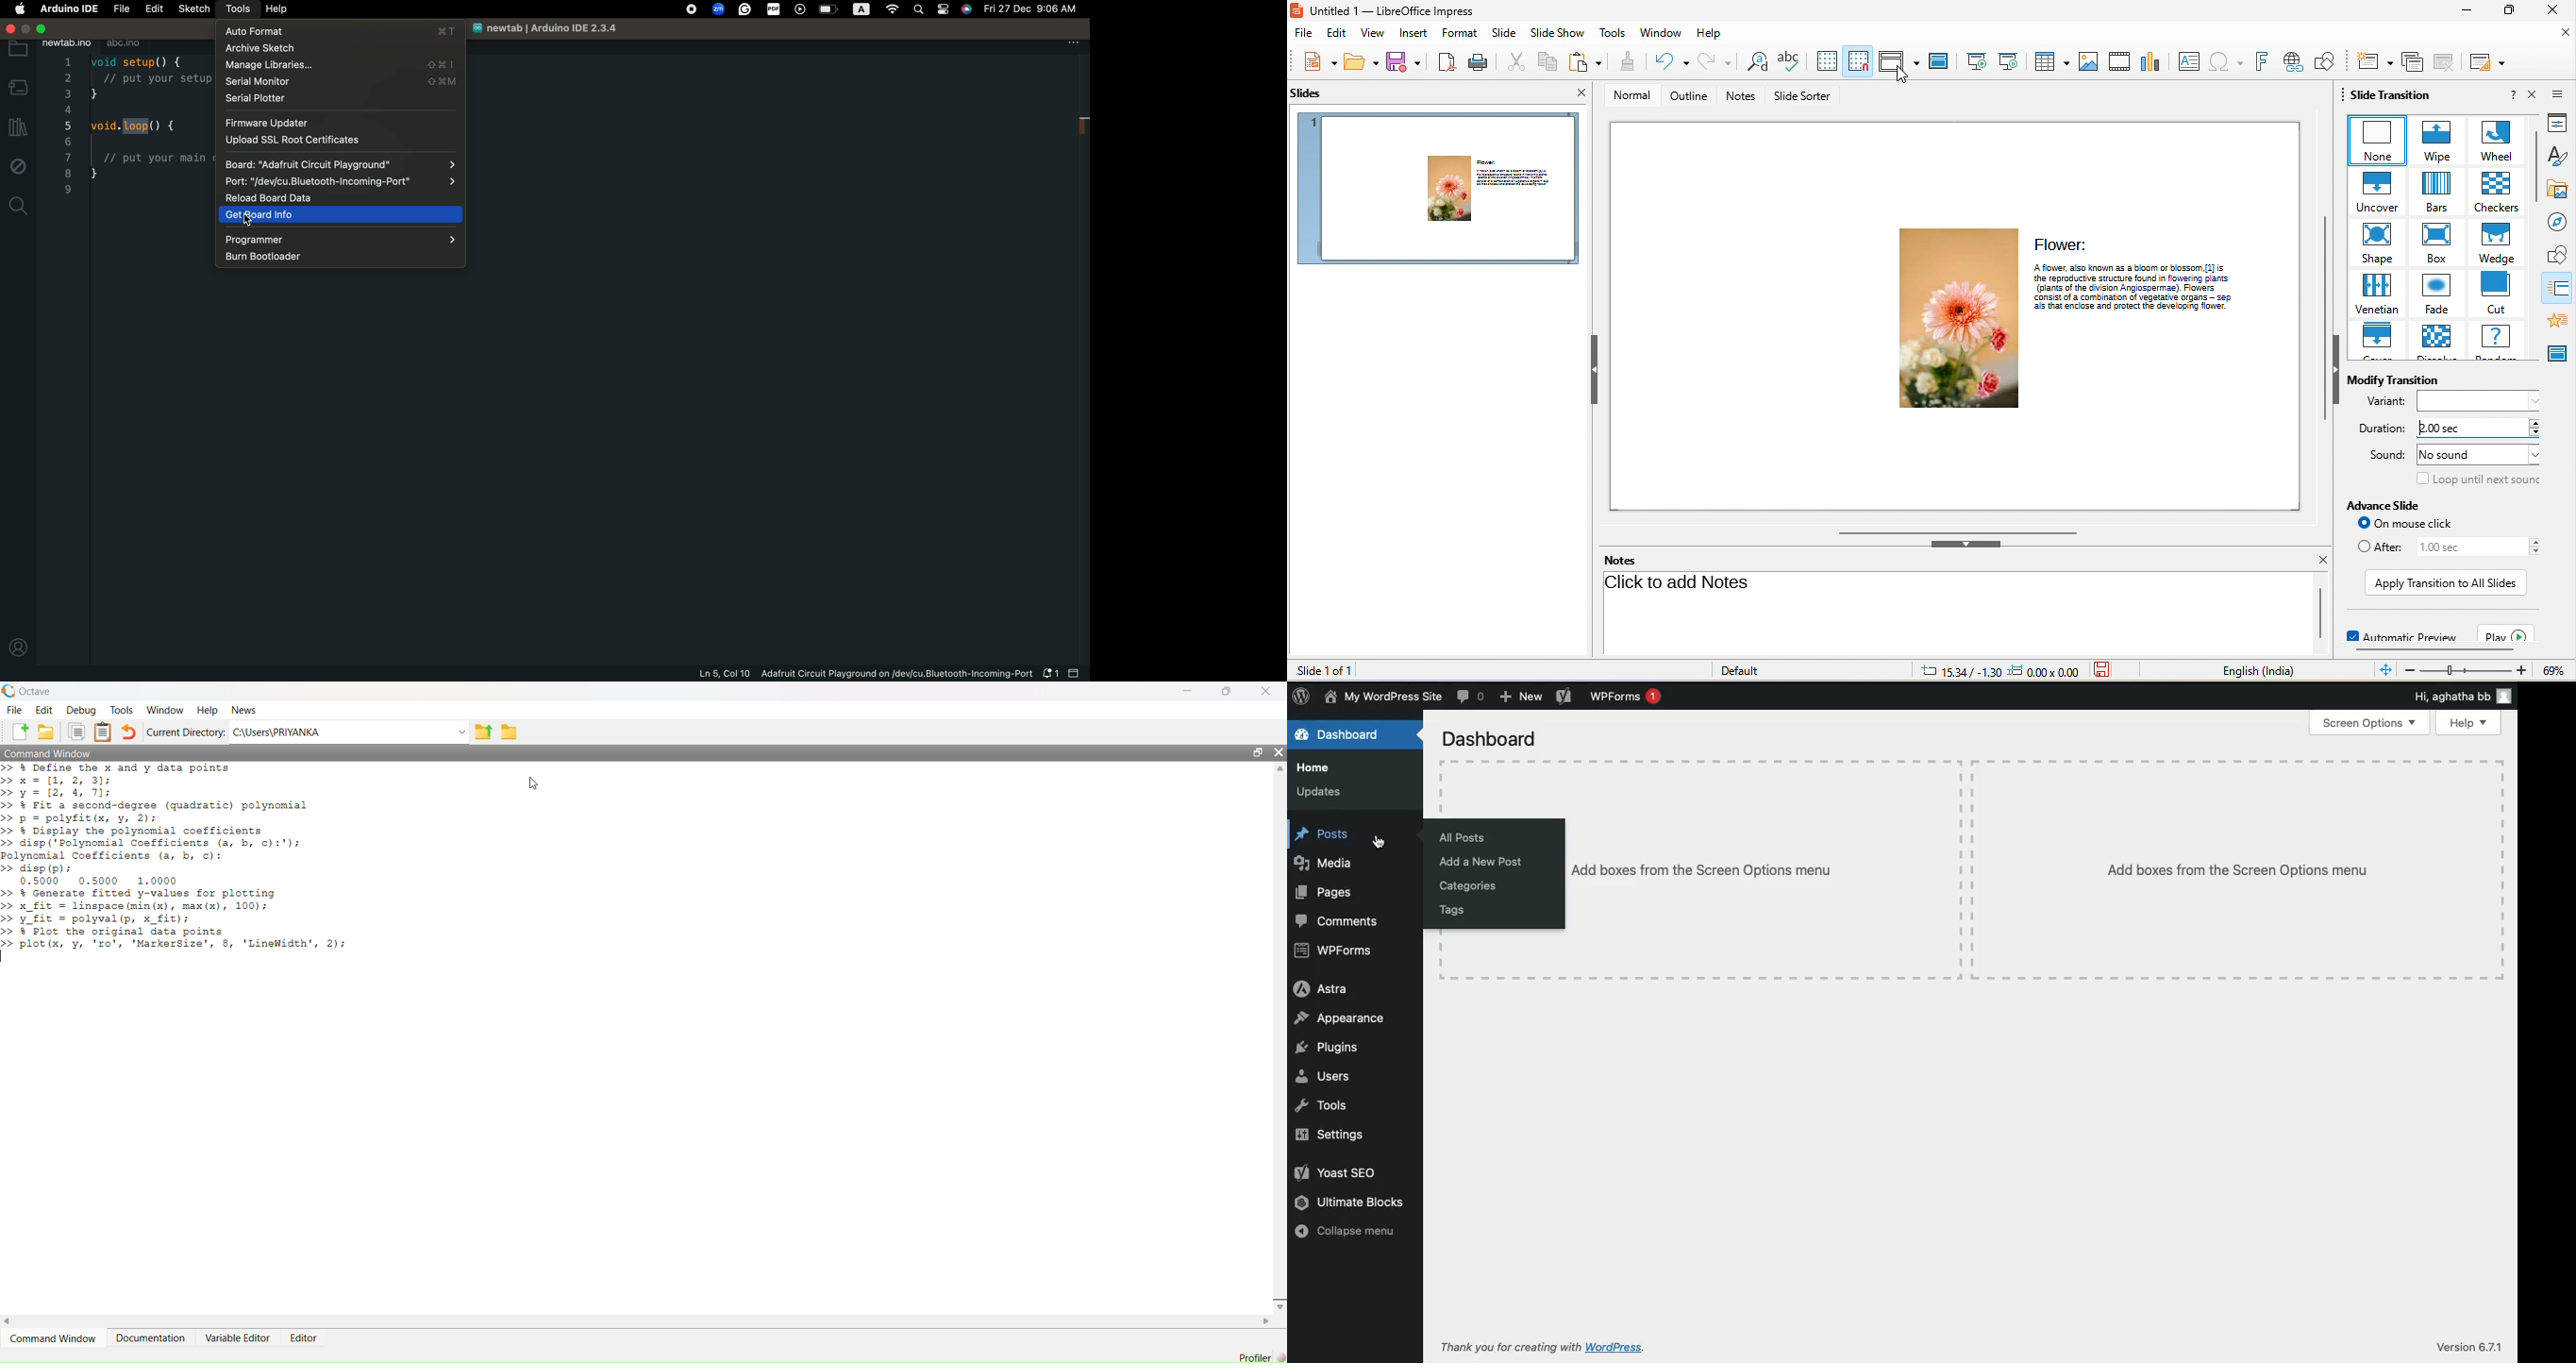  I want to click on variants, so click(2385, 402).